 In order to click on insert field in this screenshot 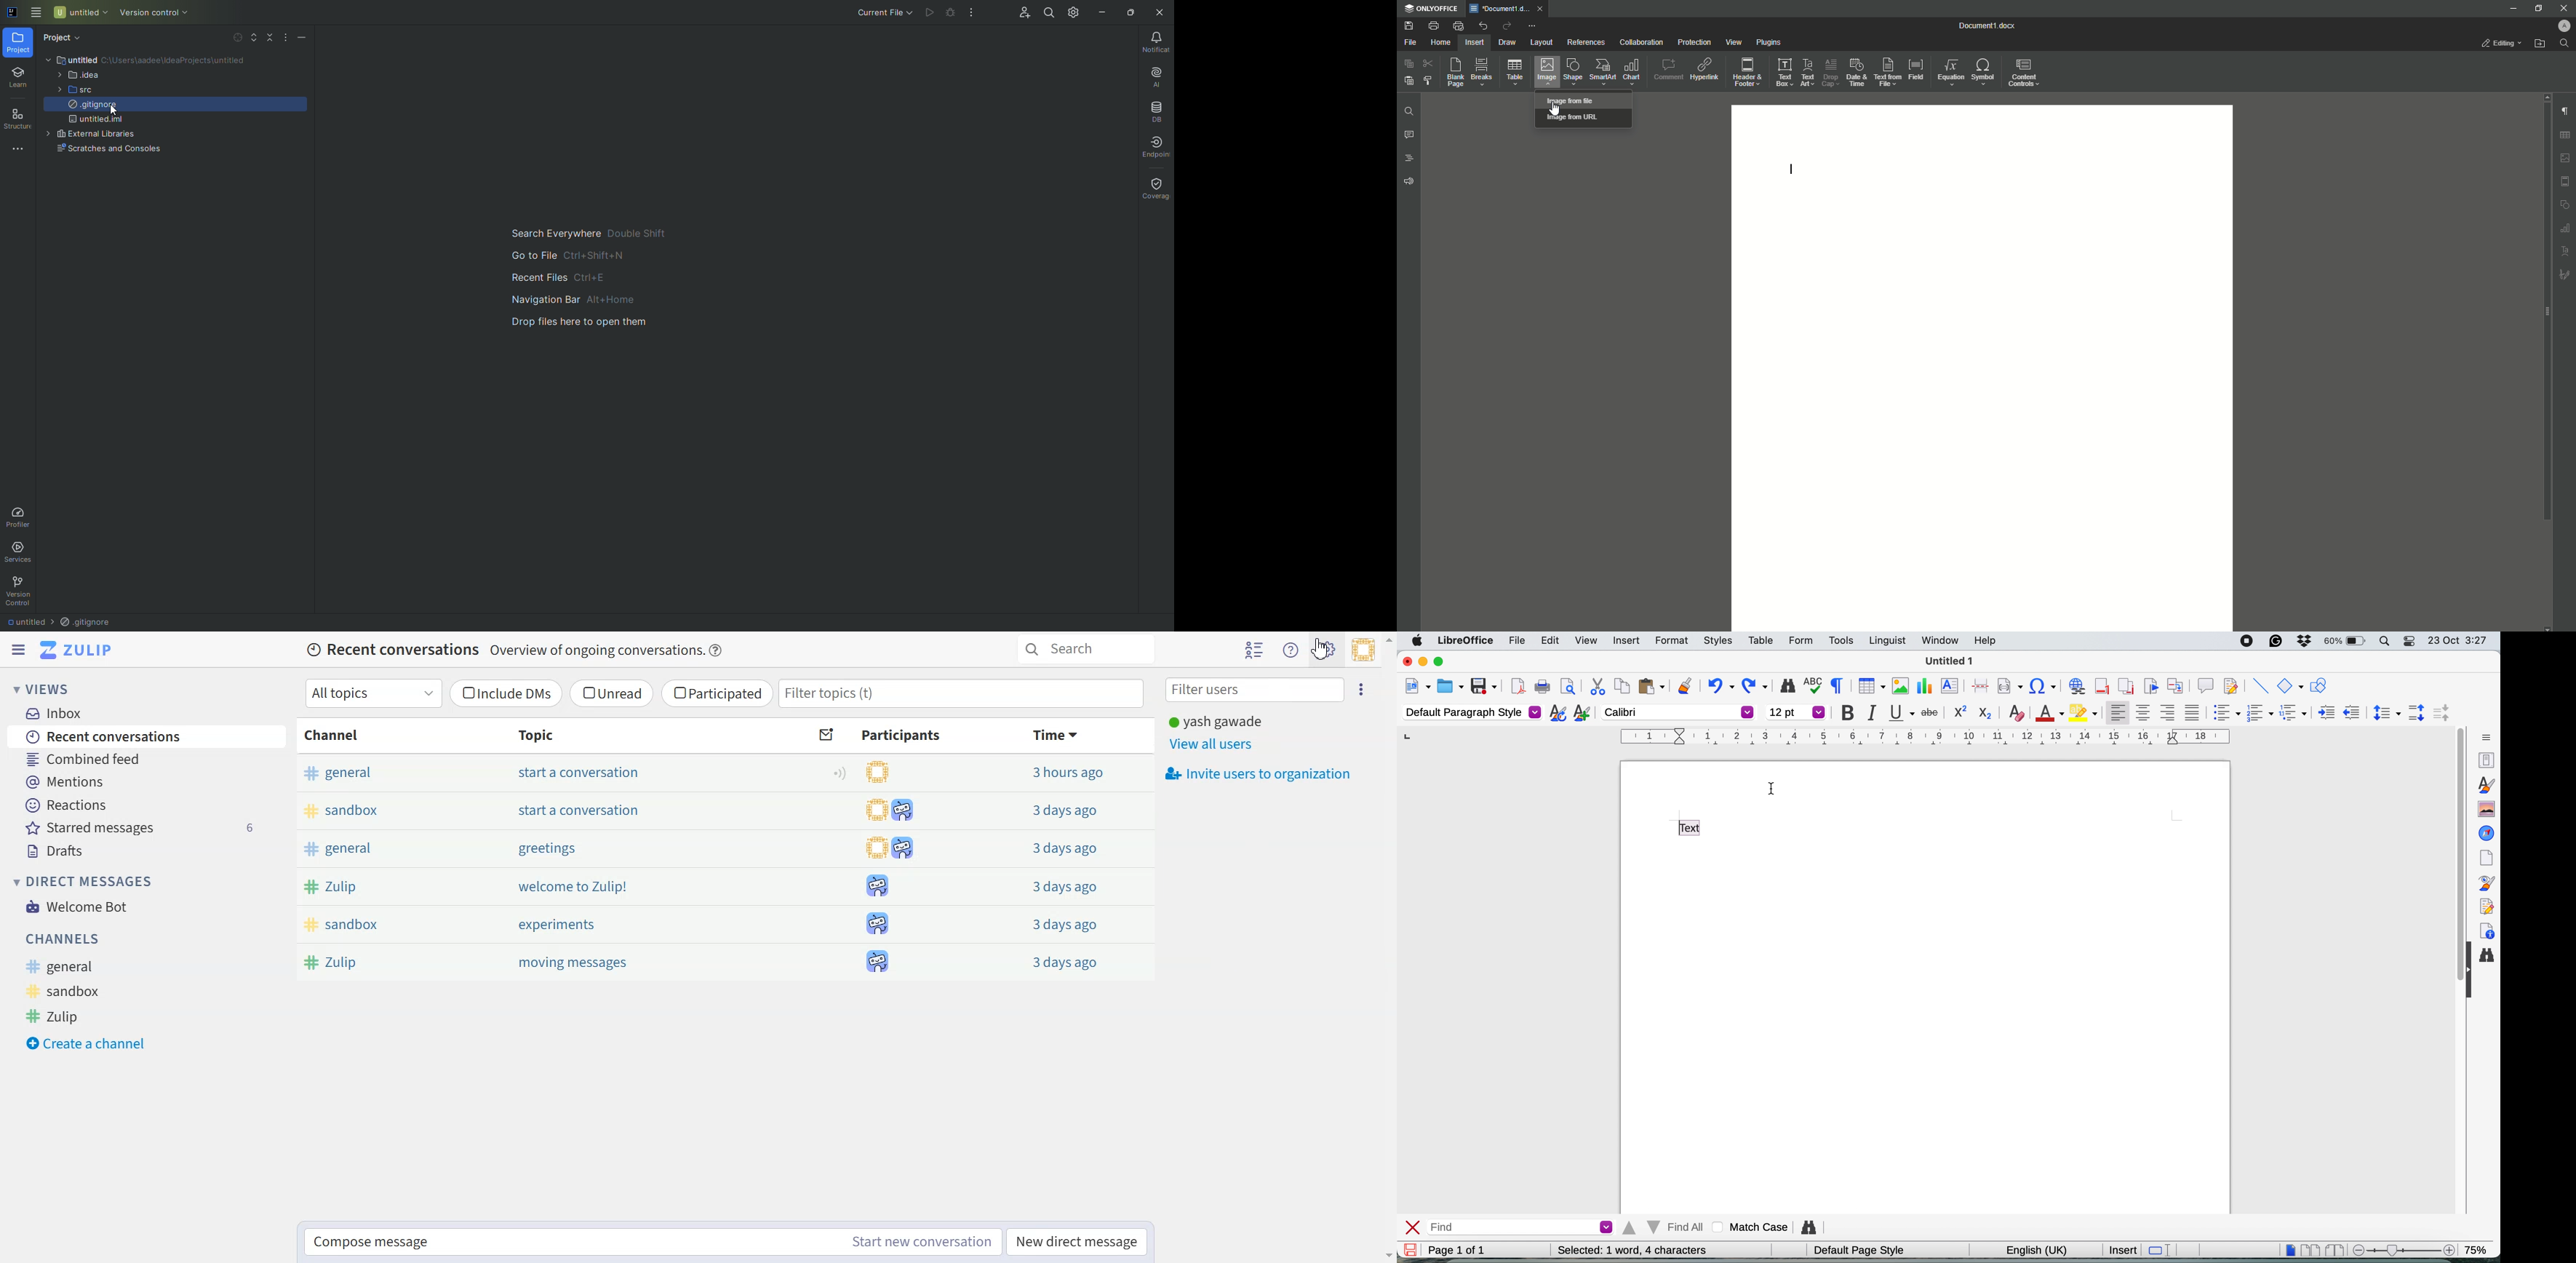, I will do `click(2011, 685)`.